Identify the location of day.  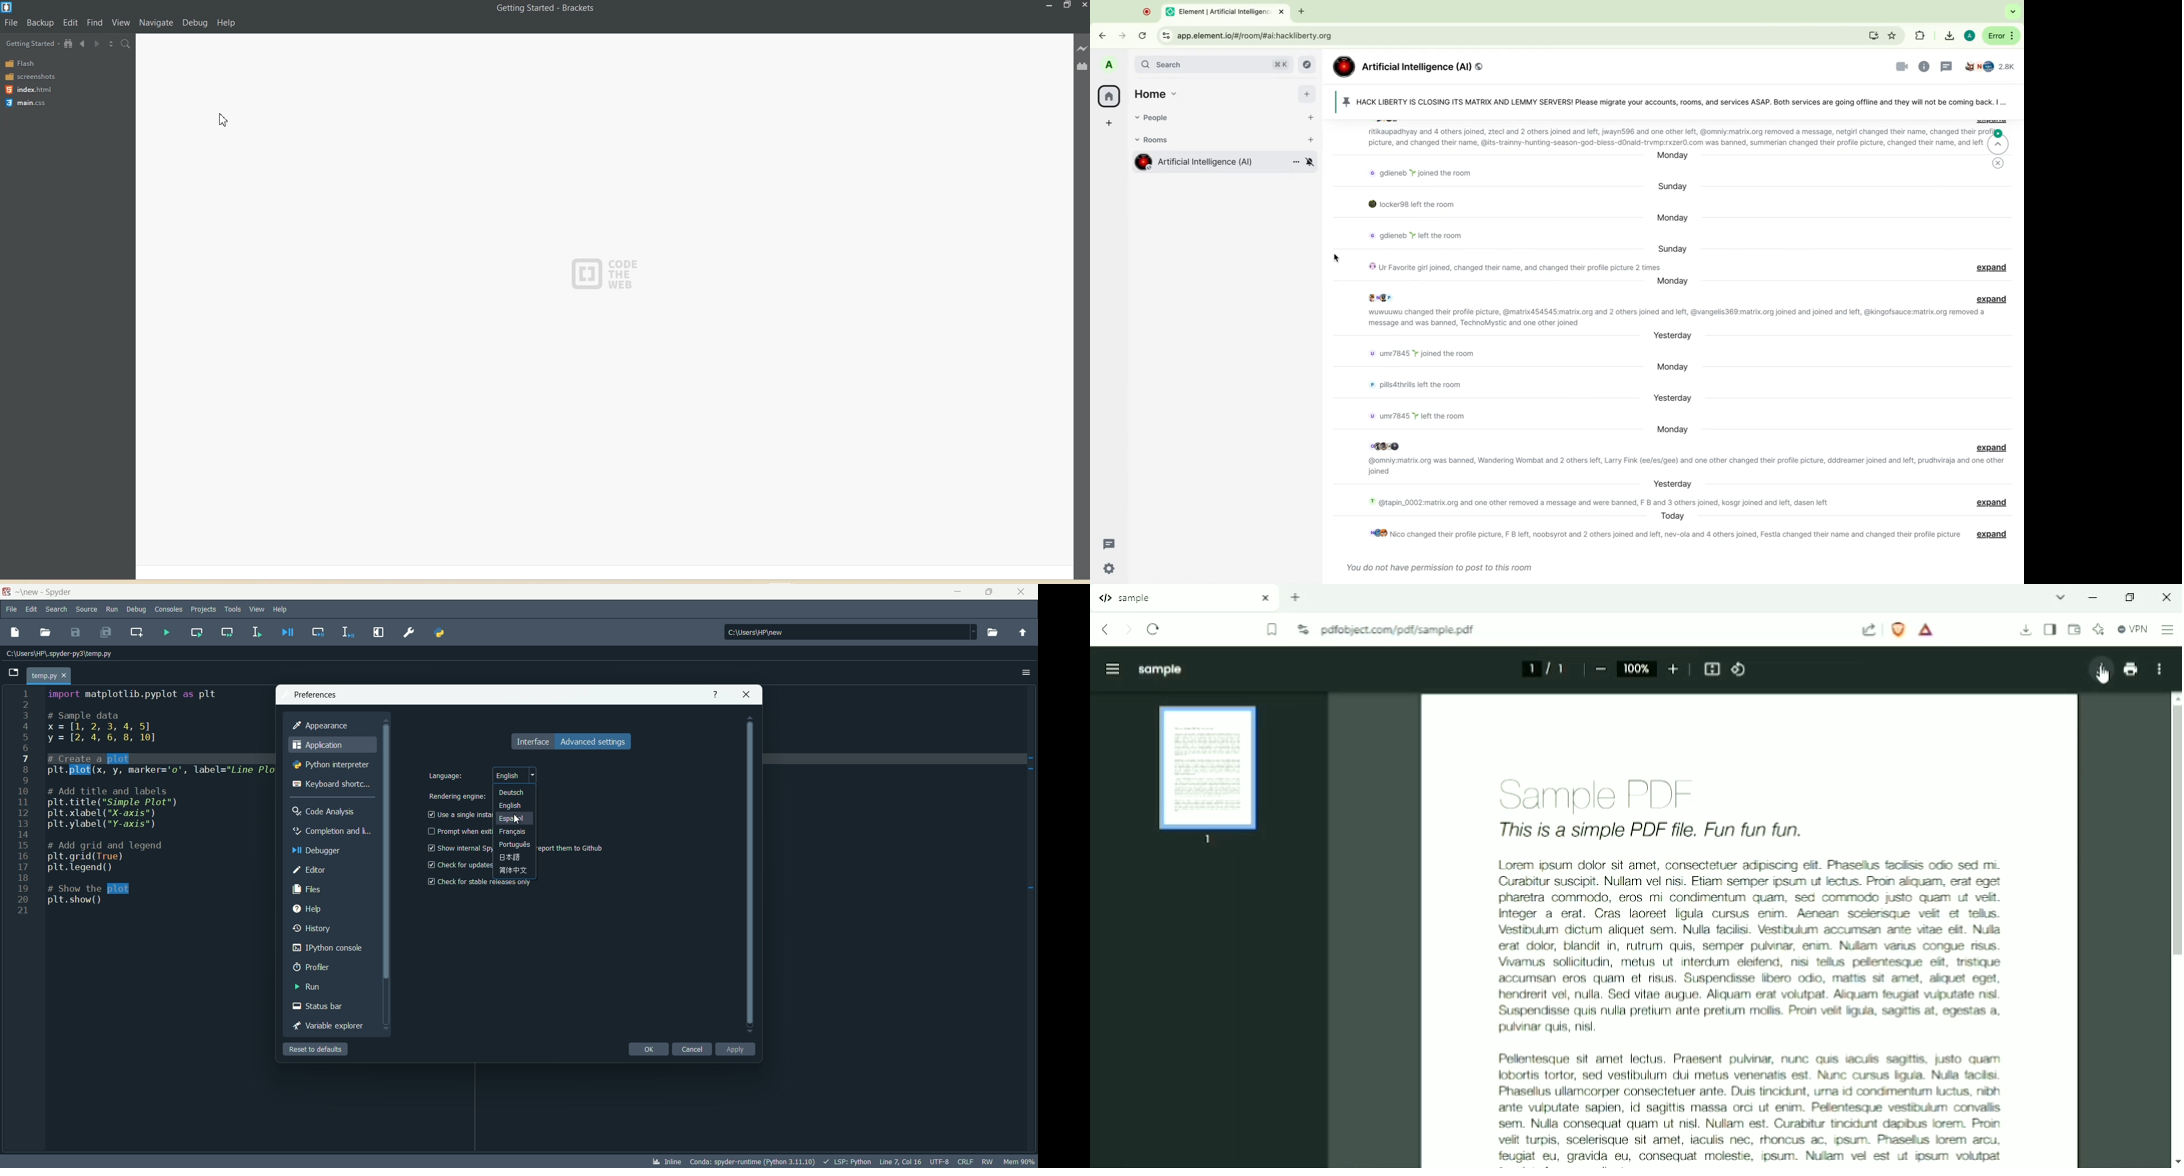
(1672, 429).